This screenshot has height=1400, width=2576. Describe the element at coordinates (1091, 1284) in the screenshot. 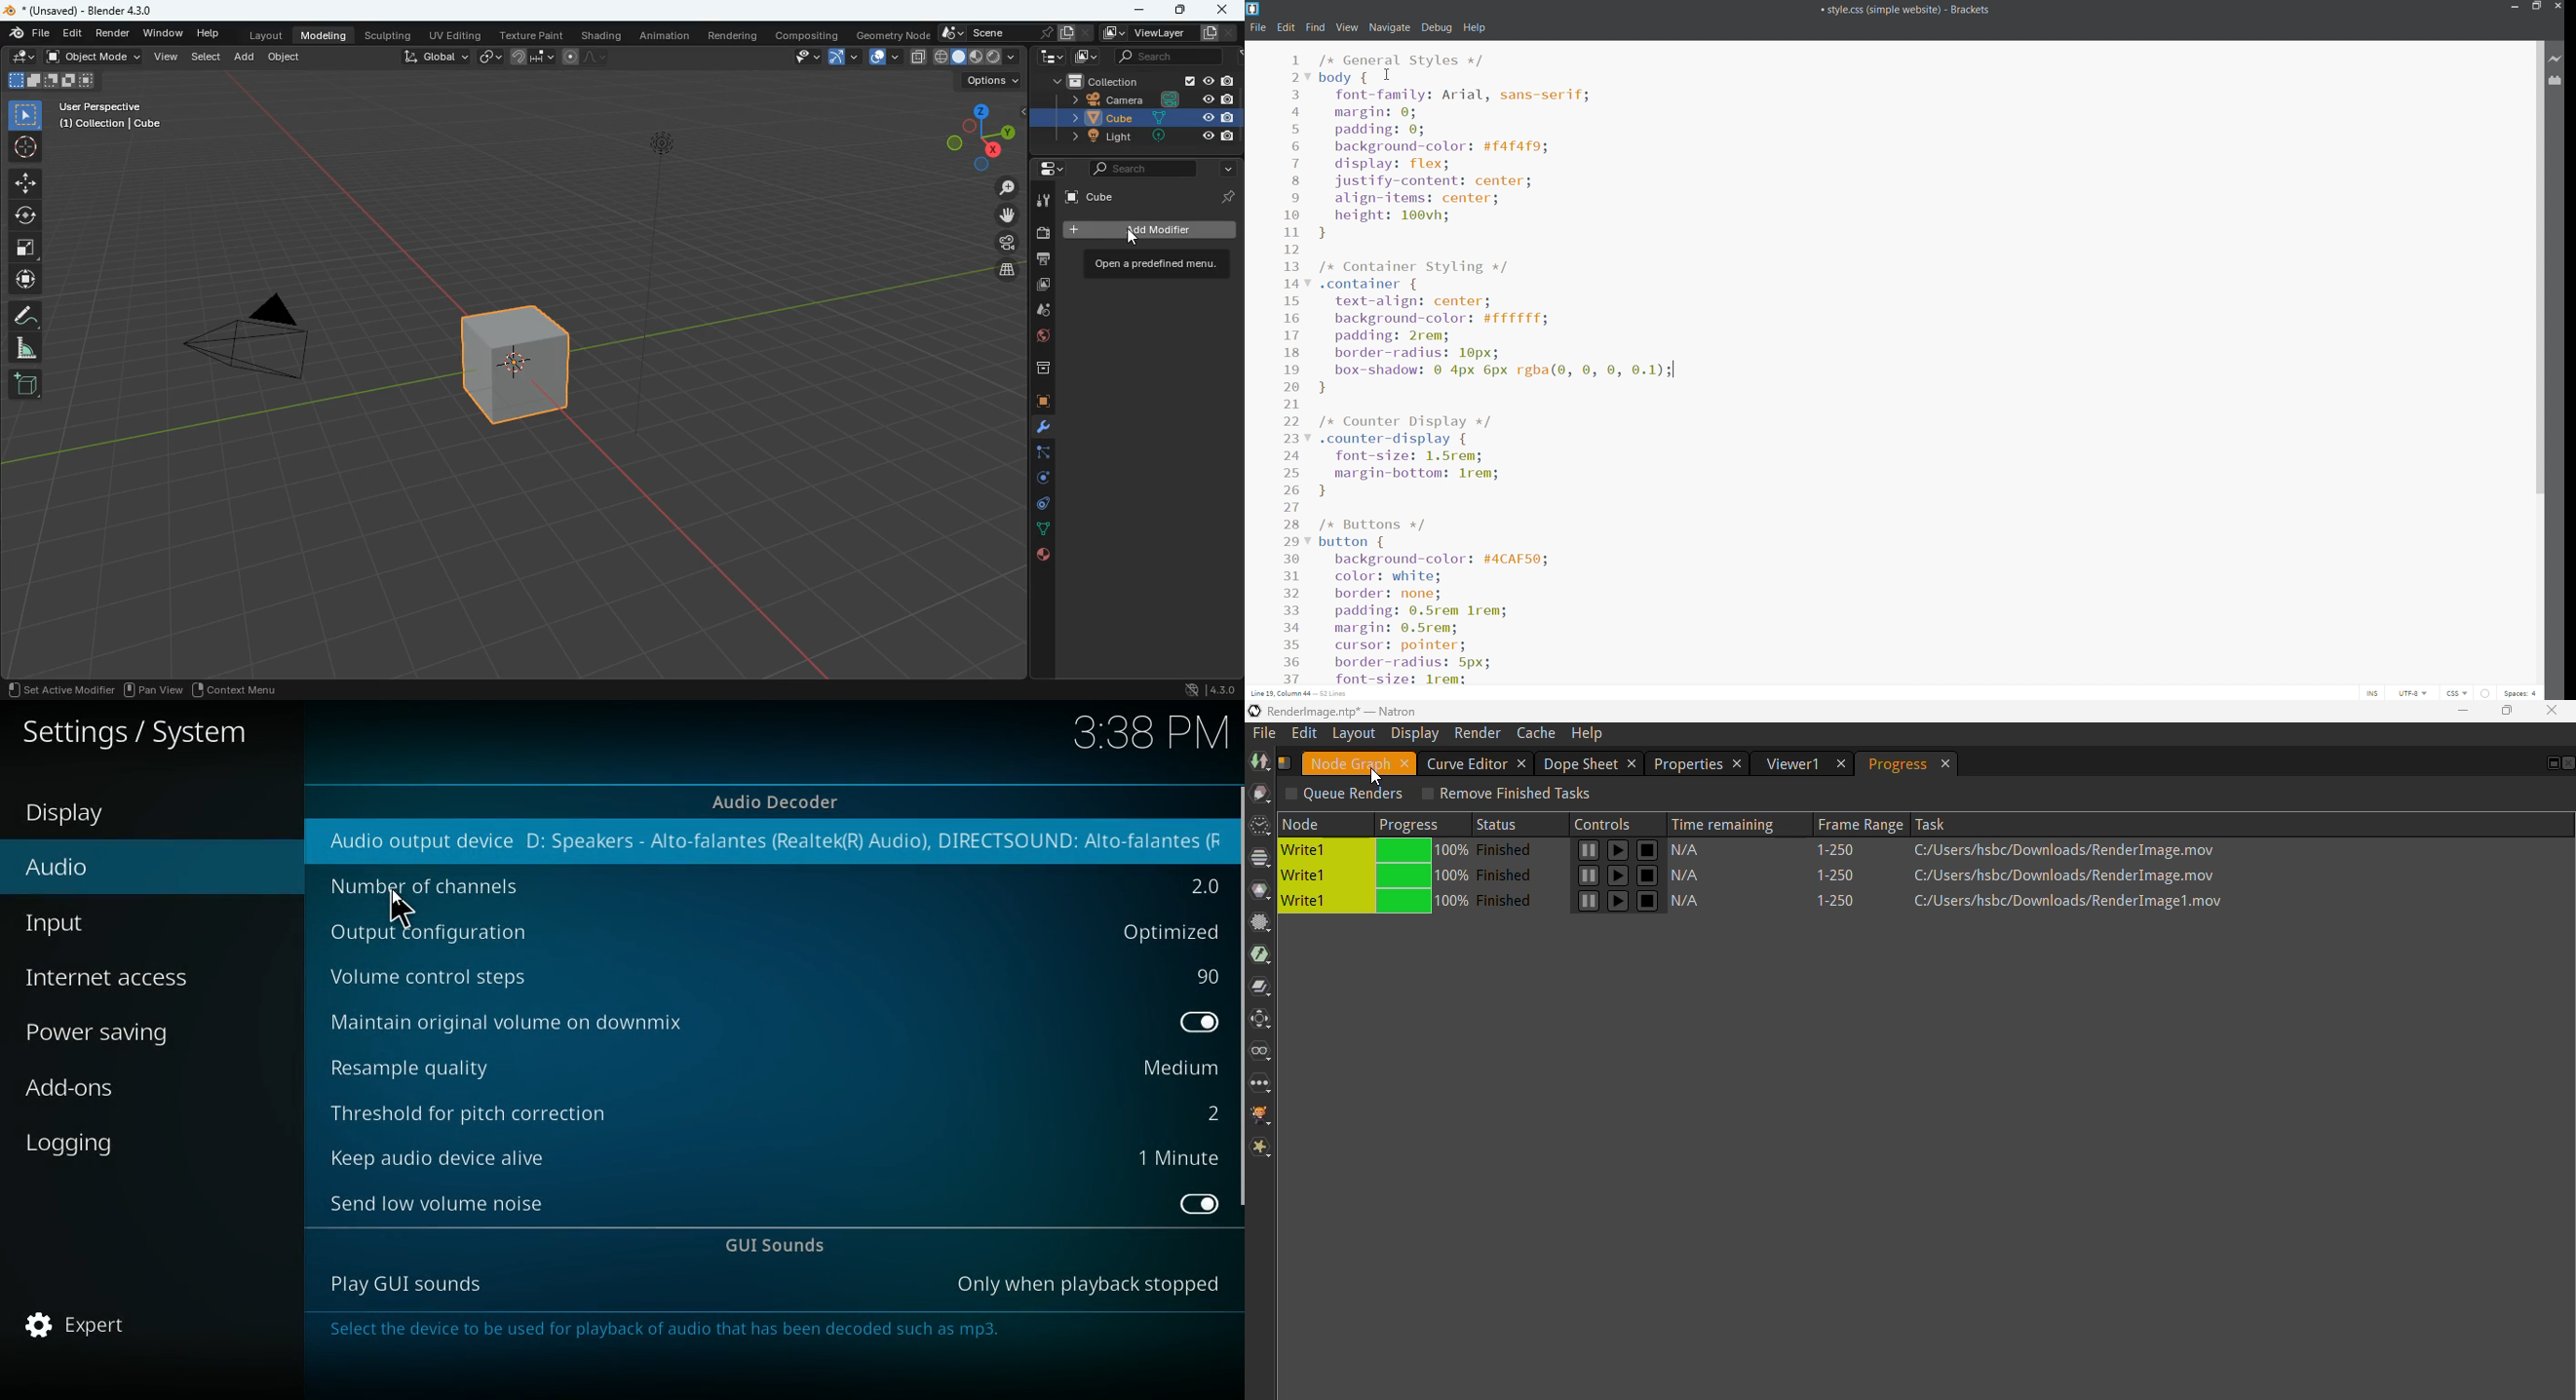

I see `options` at that location.